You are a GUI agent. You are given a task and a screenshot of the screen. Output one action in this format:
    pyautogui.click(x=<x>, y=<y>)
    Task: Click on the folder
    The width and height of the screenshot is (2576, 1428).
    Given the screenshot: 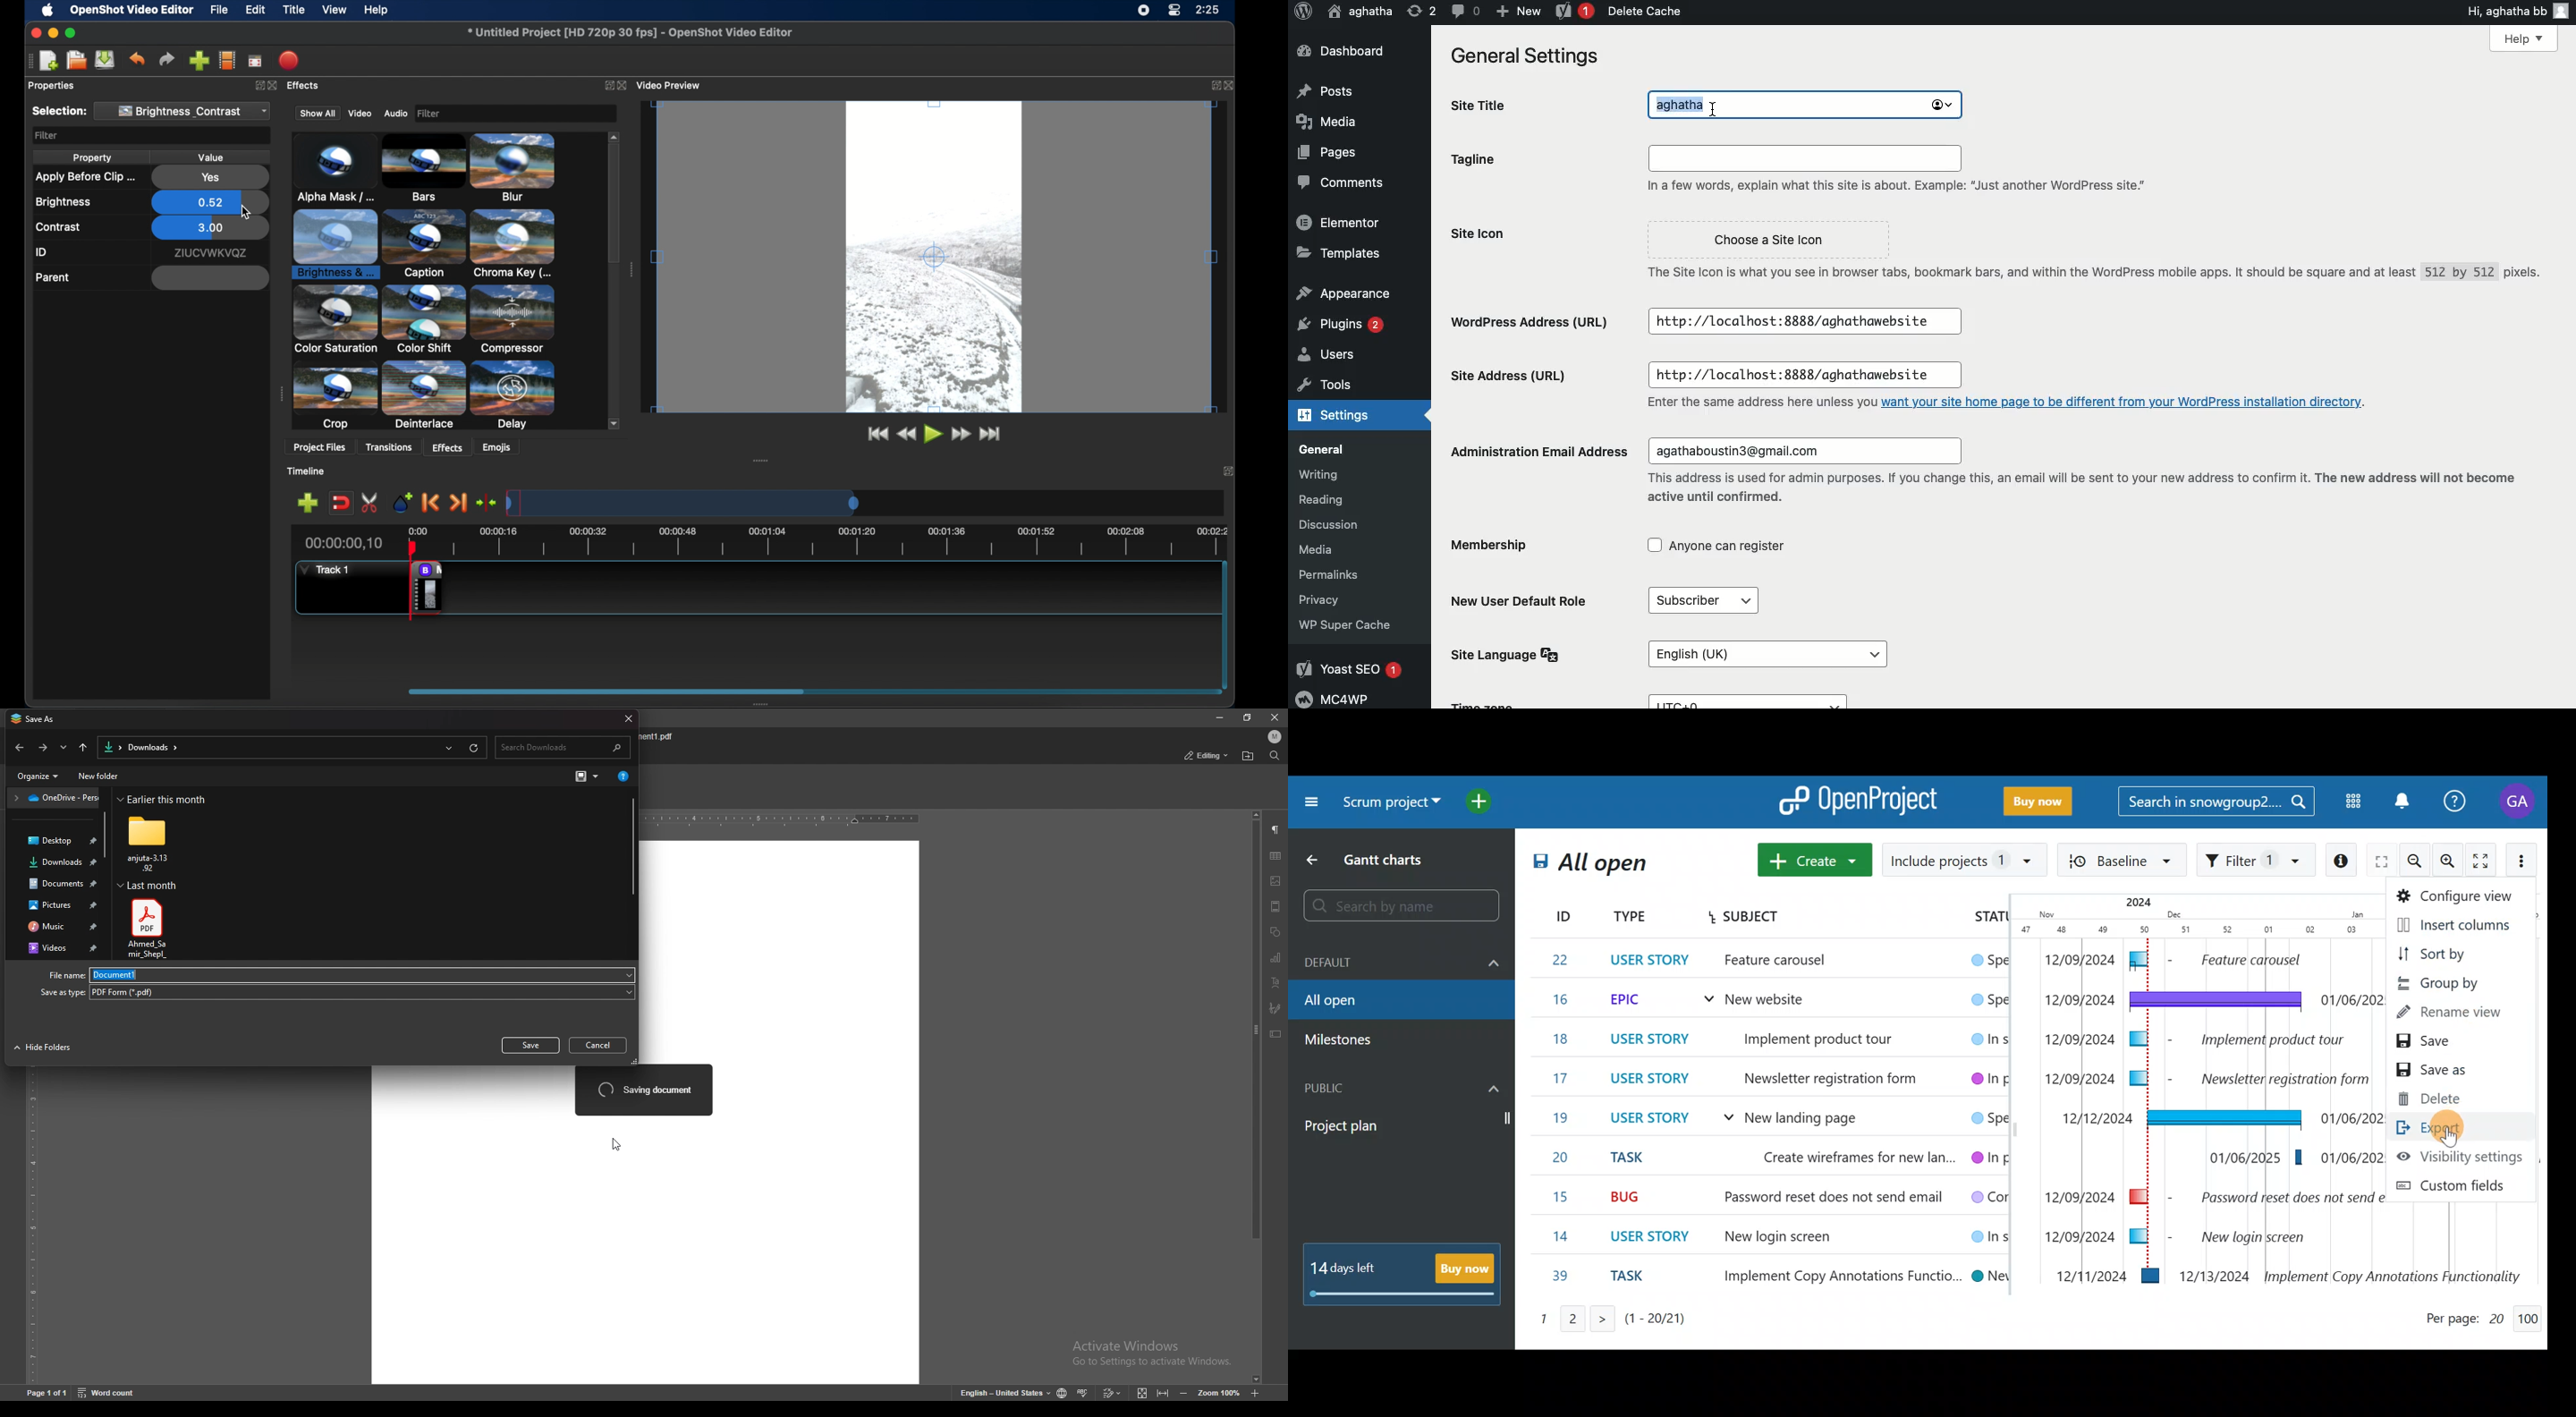 What is the action you would take?
    pyautogui.click(x=54, y=798)
    